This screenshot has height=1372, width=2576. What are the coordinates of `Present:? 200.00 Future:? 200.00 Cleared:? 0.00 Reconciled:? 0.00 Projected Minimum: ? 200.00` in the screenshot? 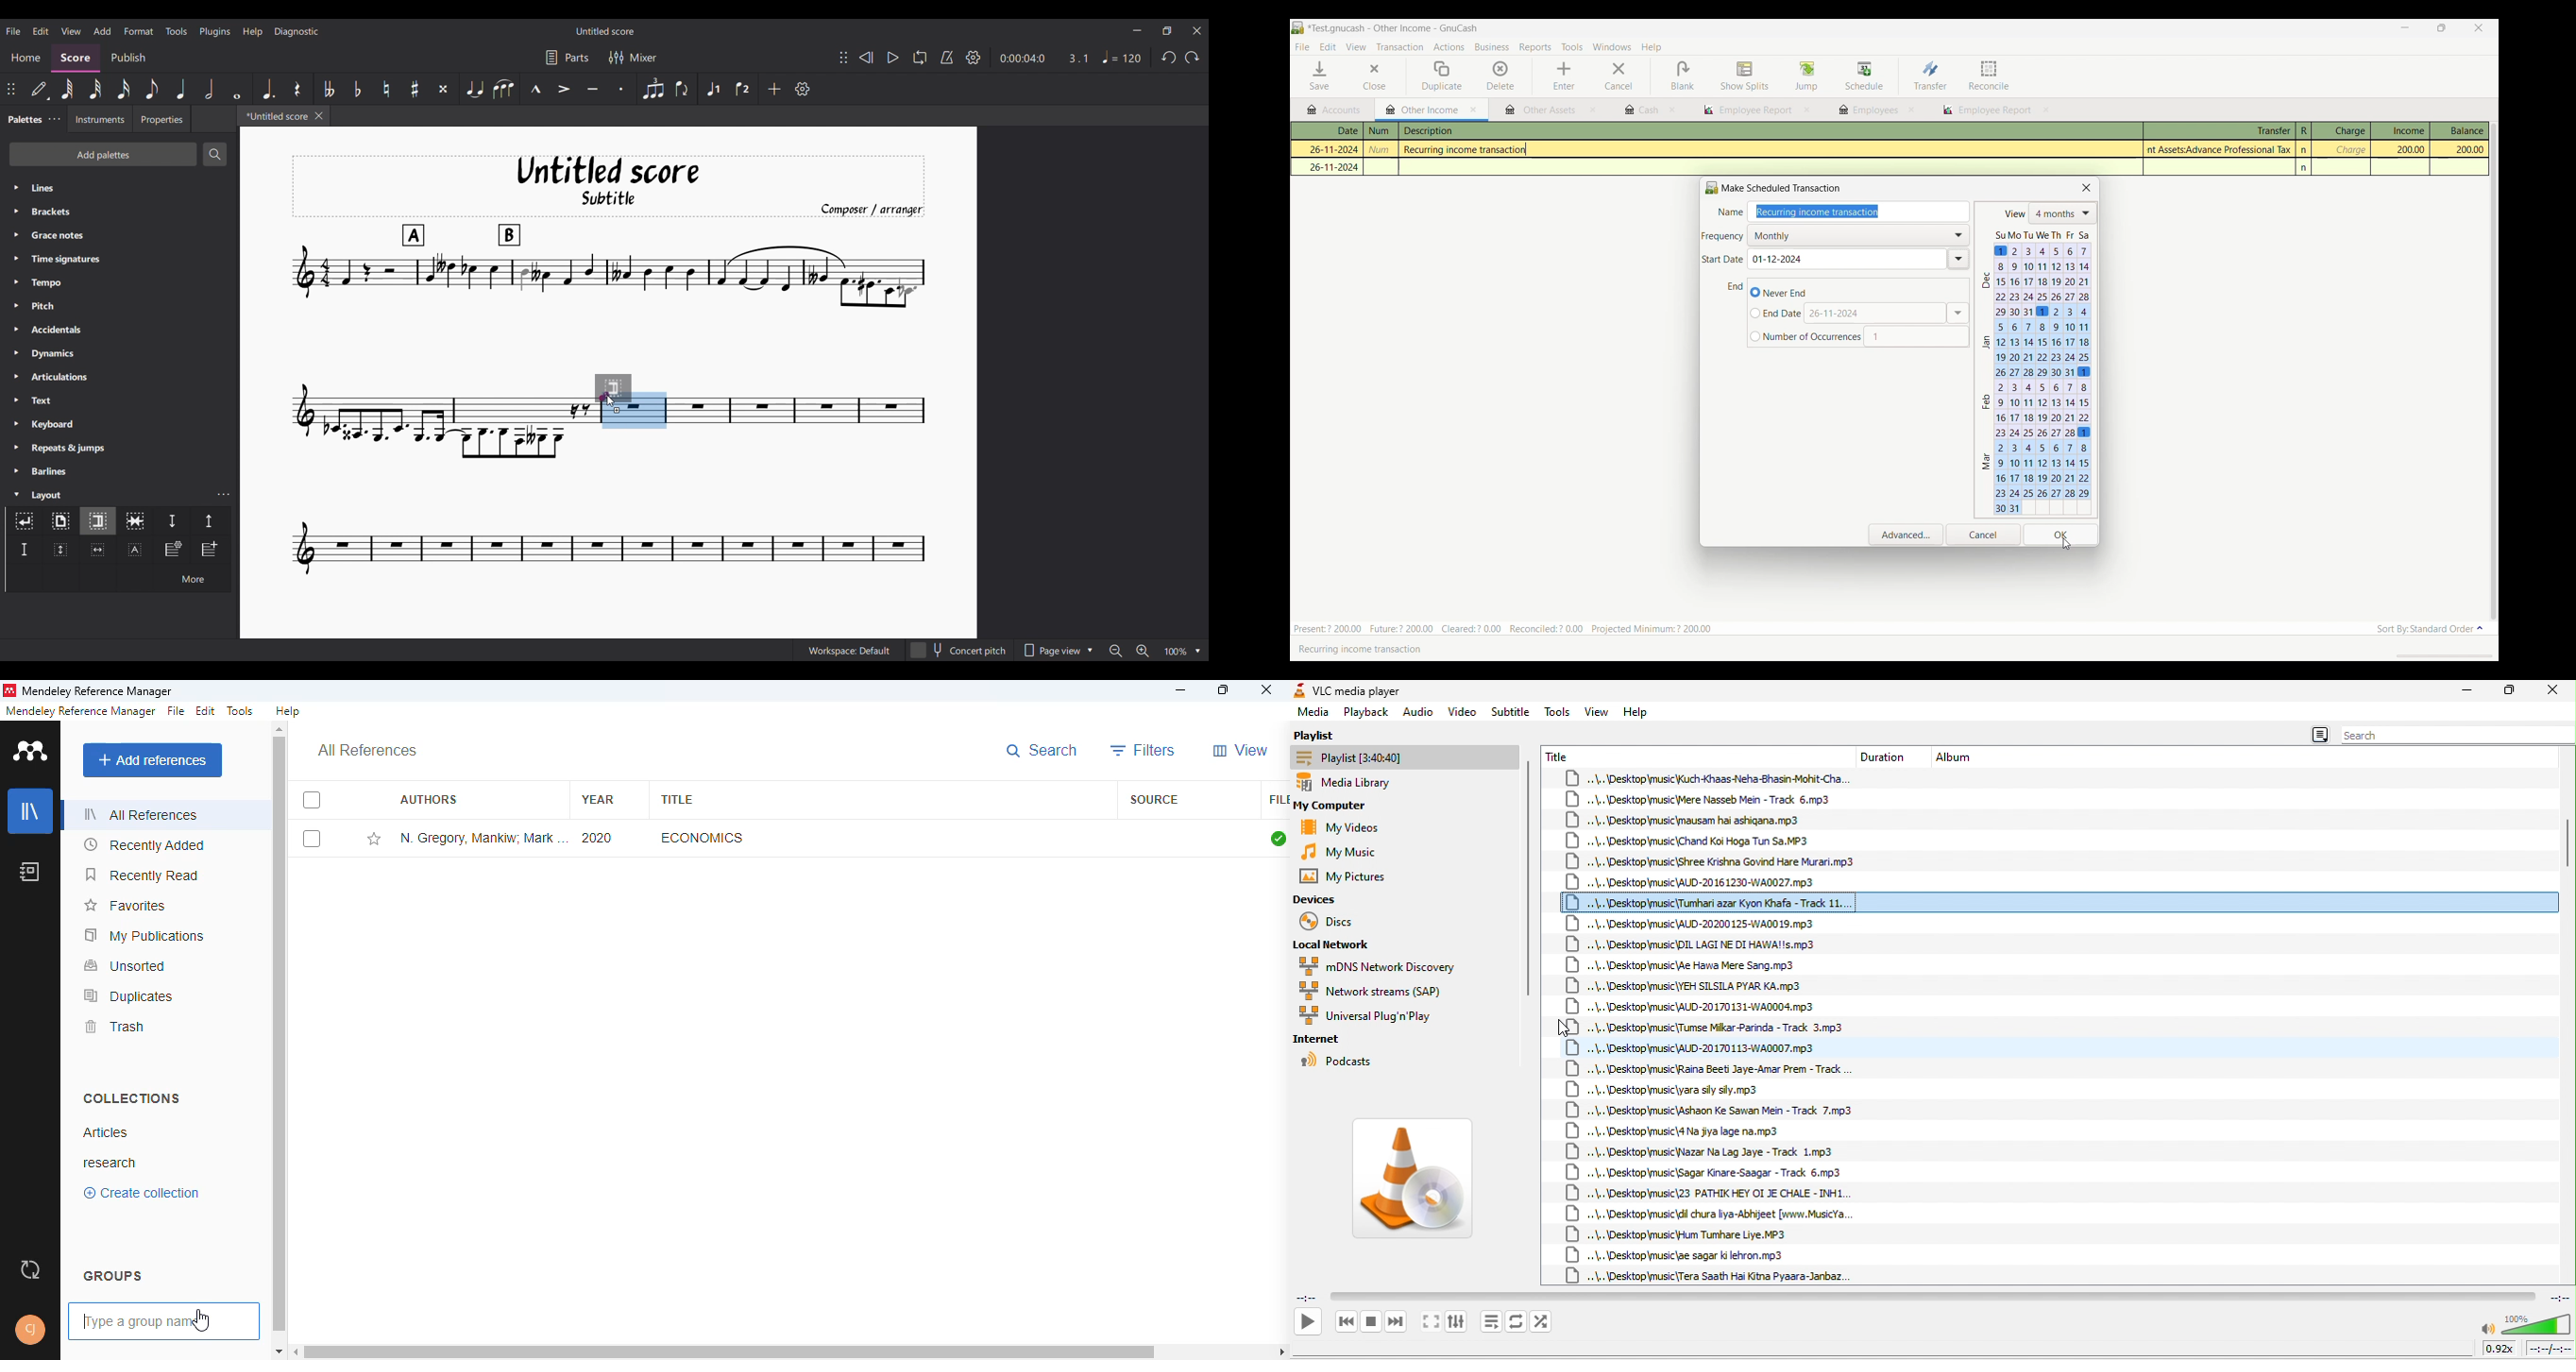 It's located at (1510, 626).